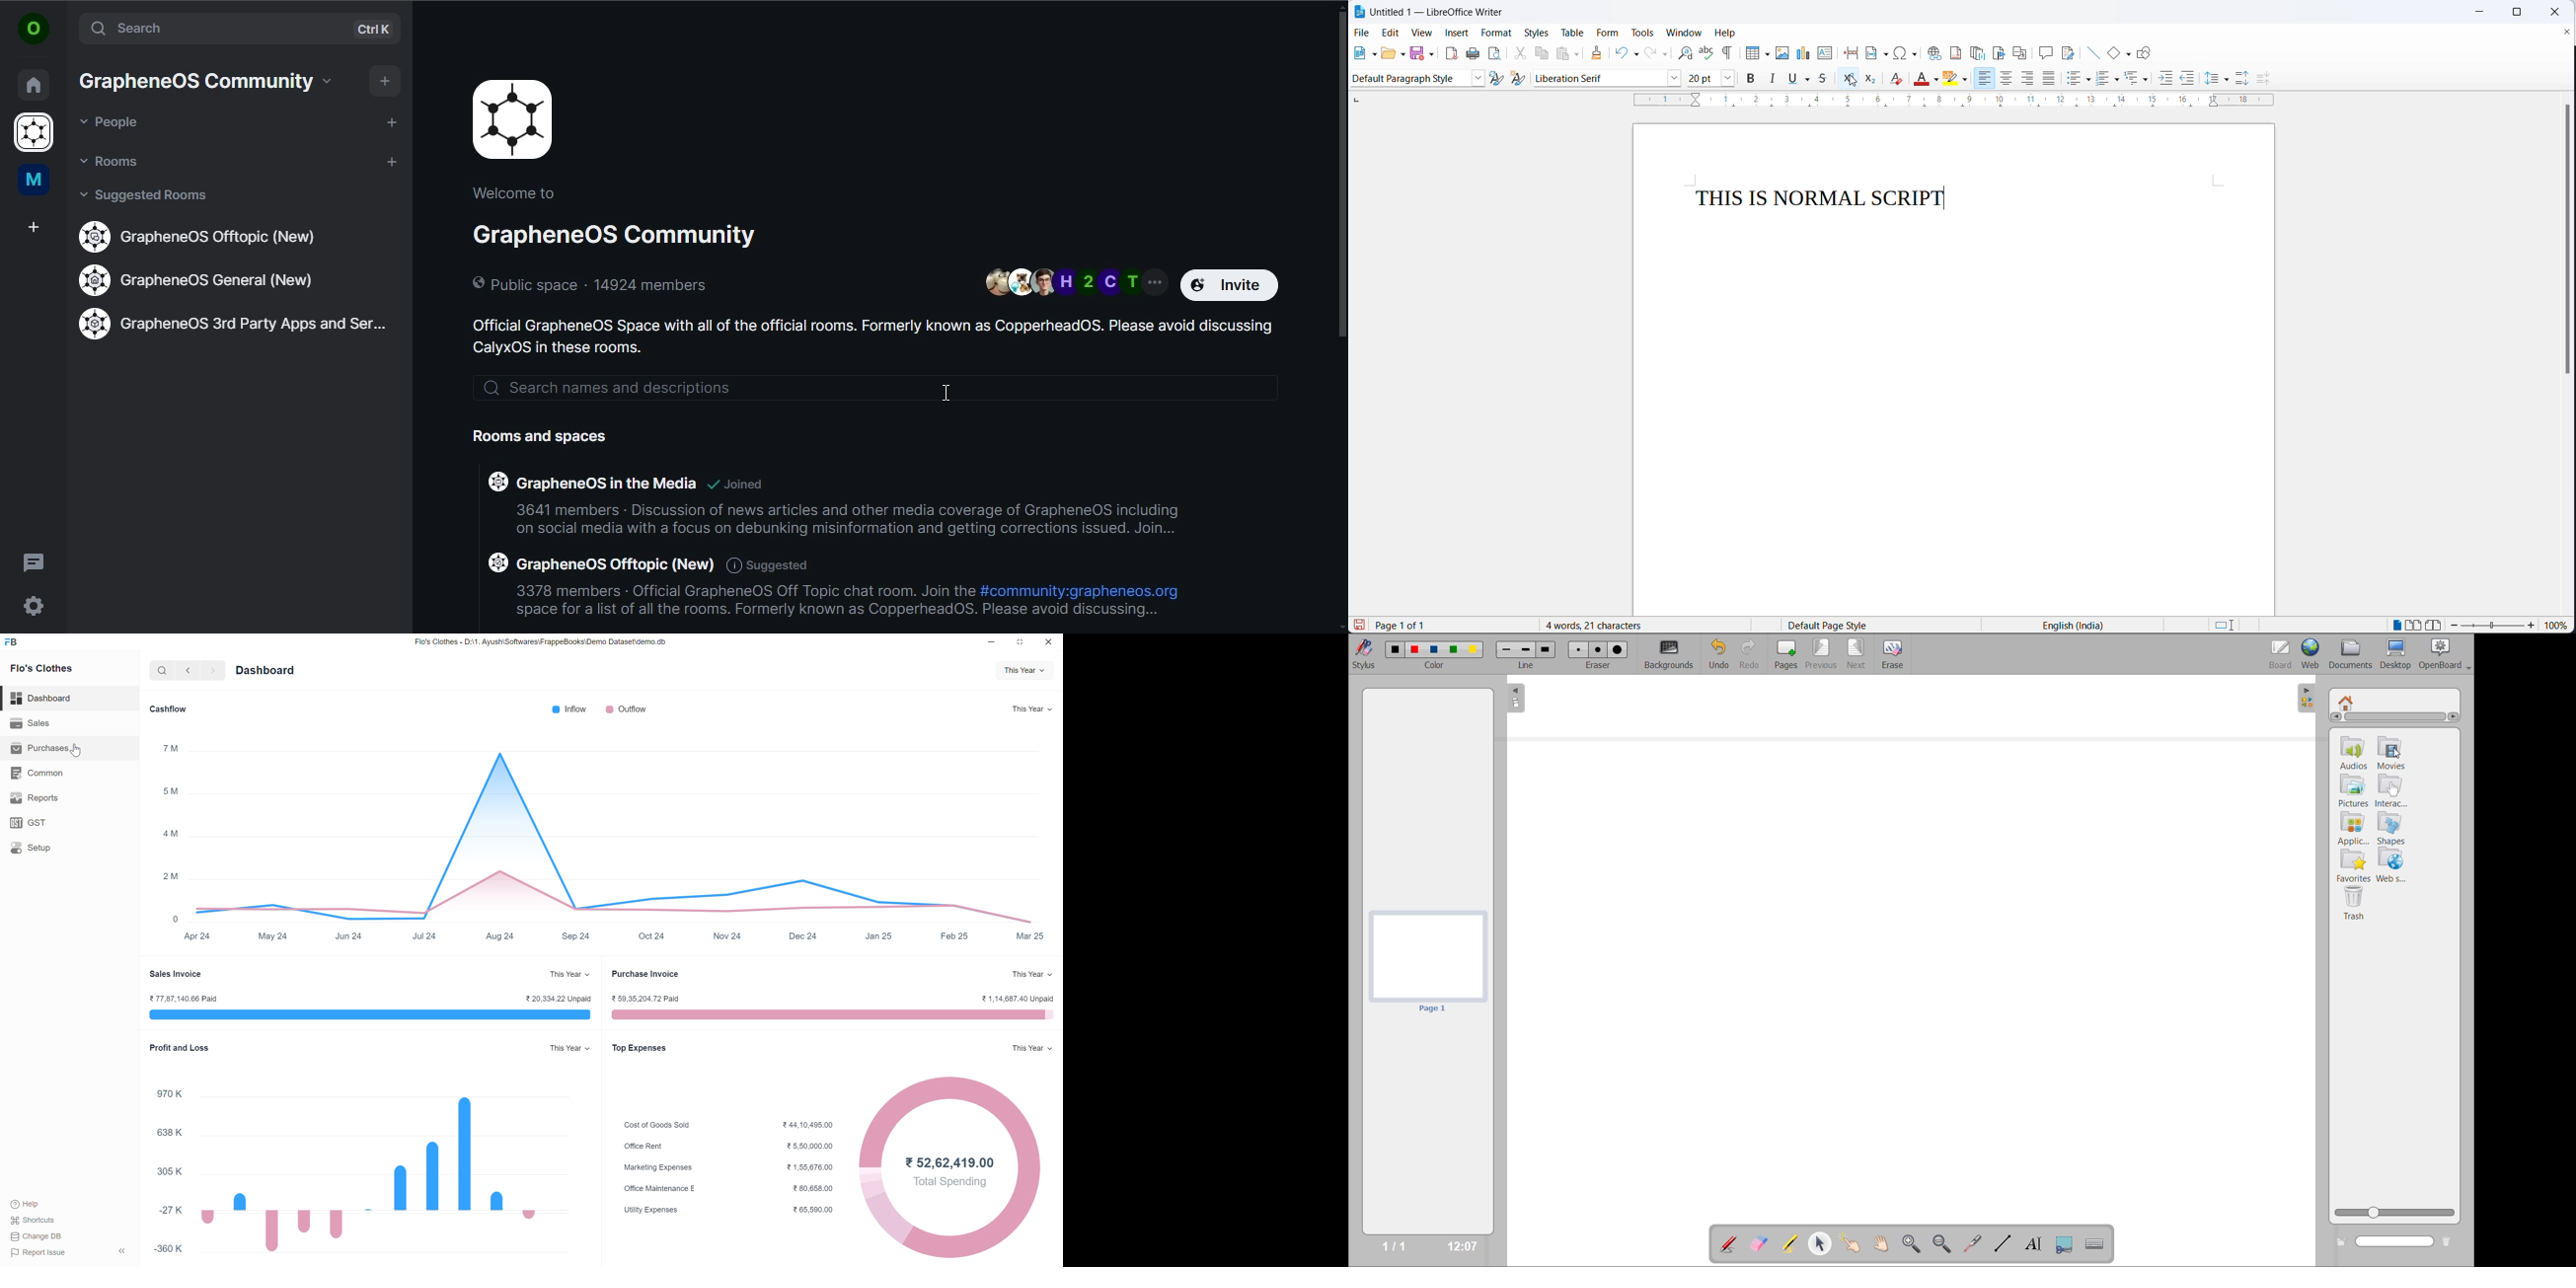 The width and height of the screenshot is (2576, 1288). Describe the element at coordinates (2396, 753) in the screenshot. I see `cursor` at that location.